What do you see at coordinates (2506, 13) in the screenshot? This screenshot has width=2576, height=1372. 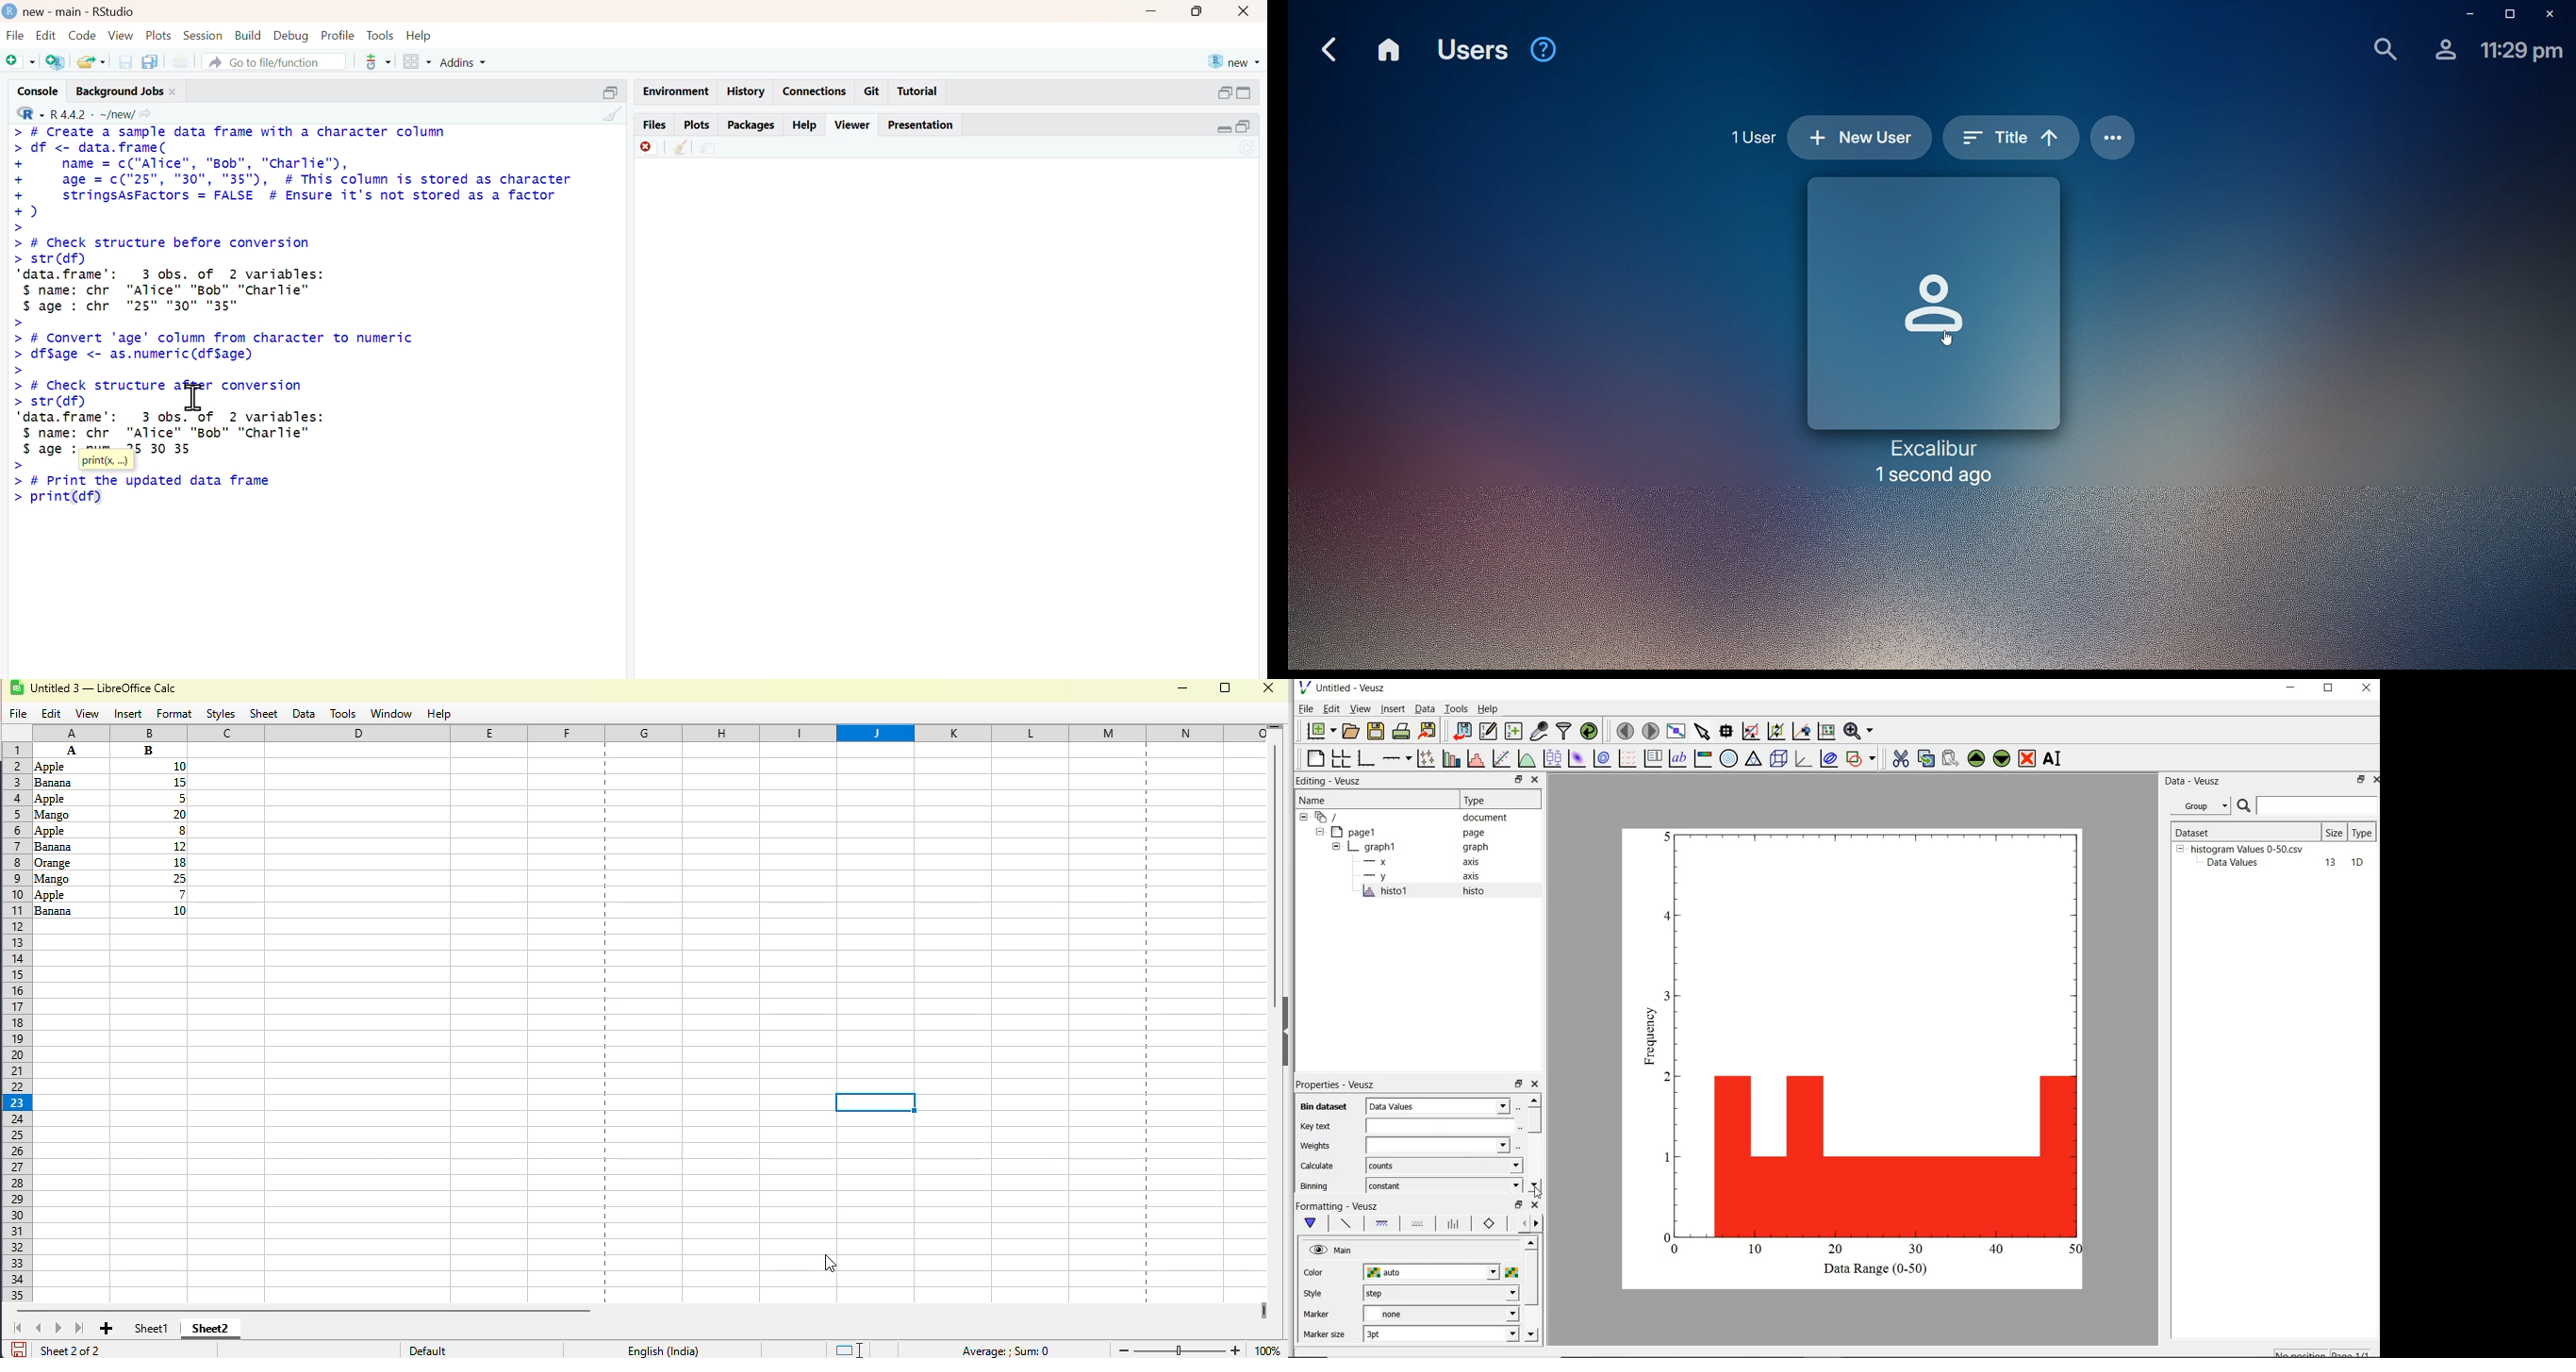 I see `Restore` at bounding box center [2506, 13].